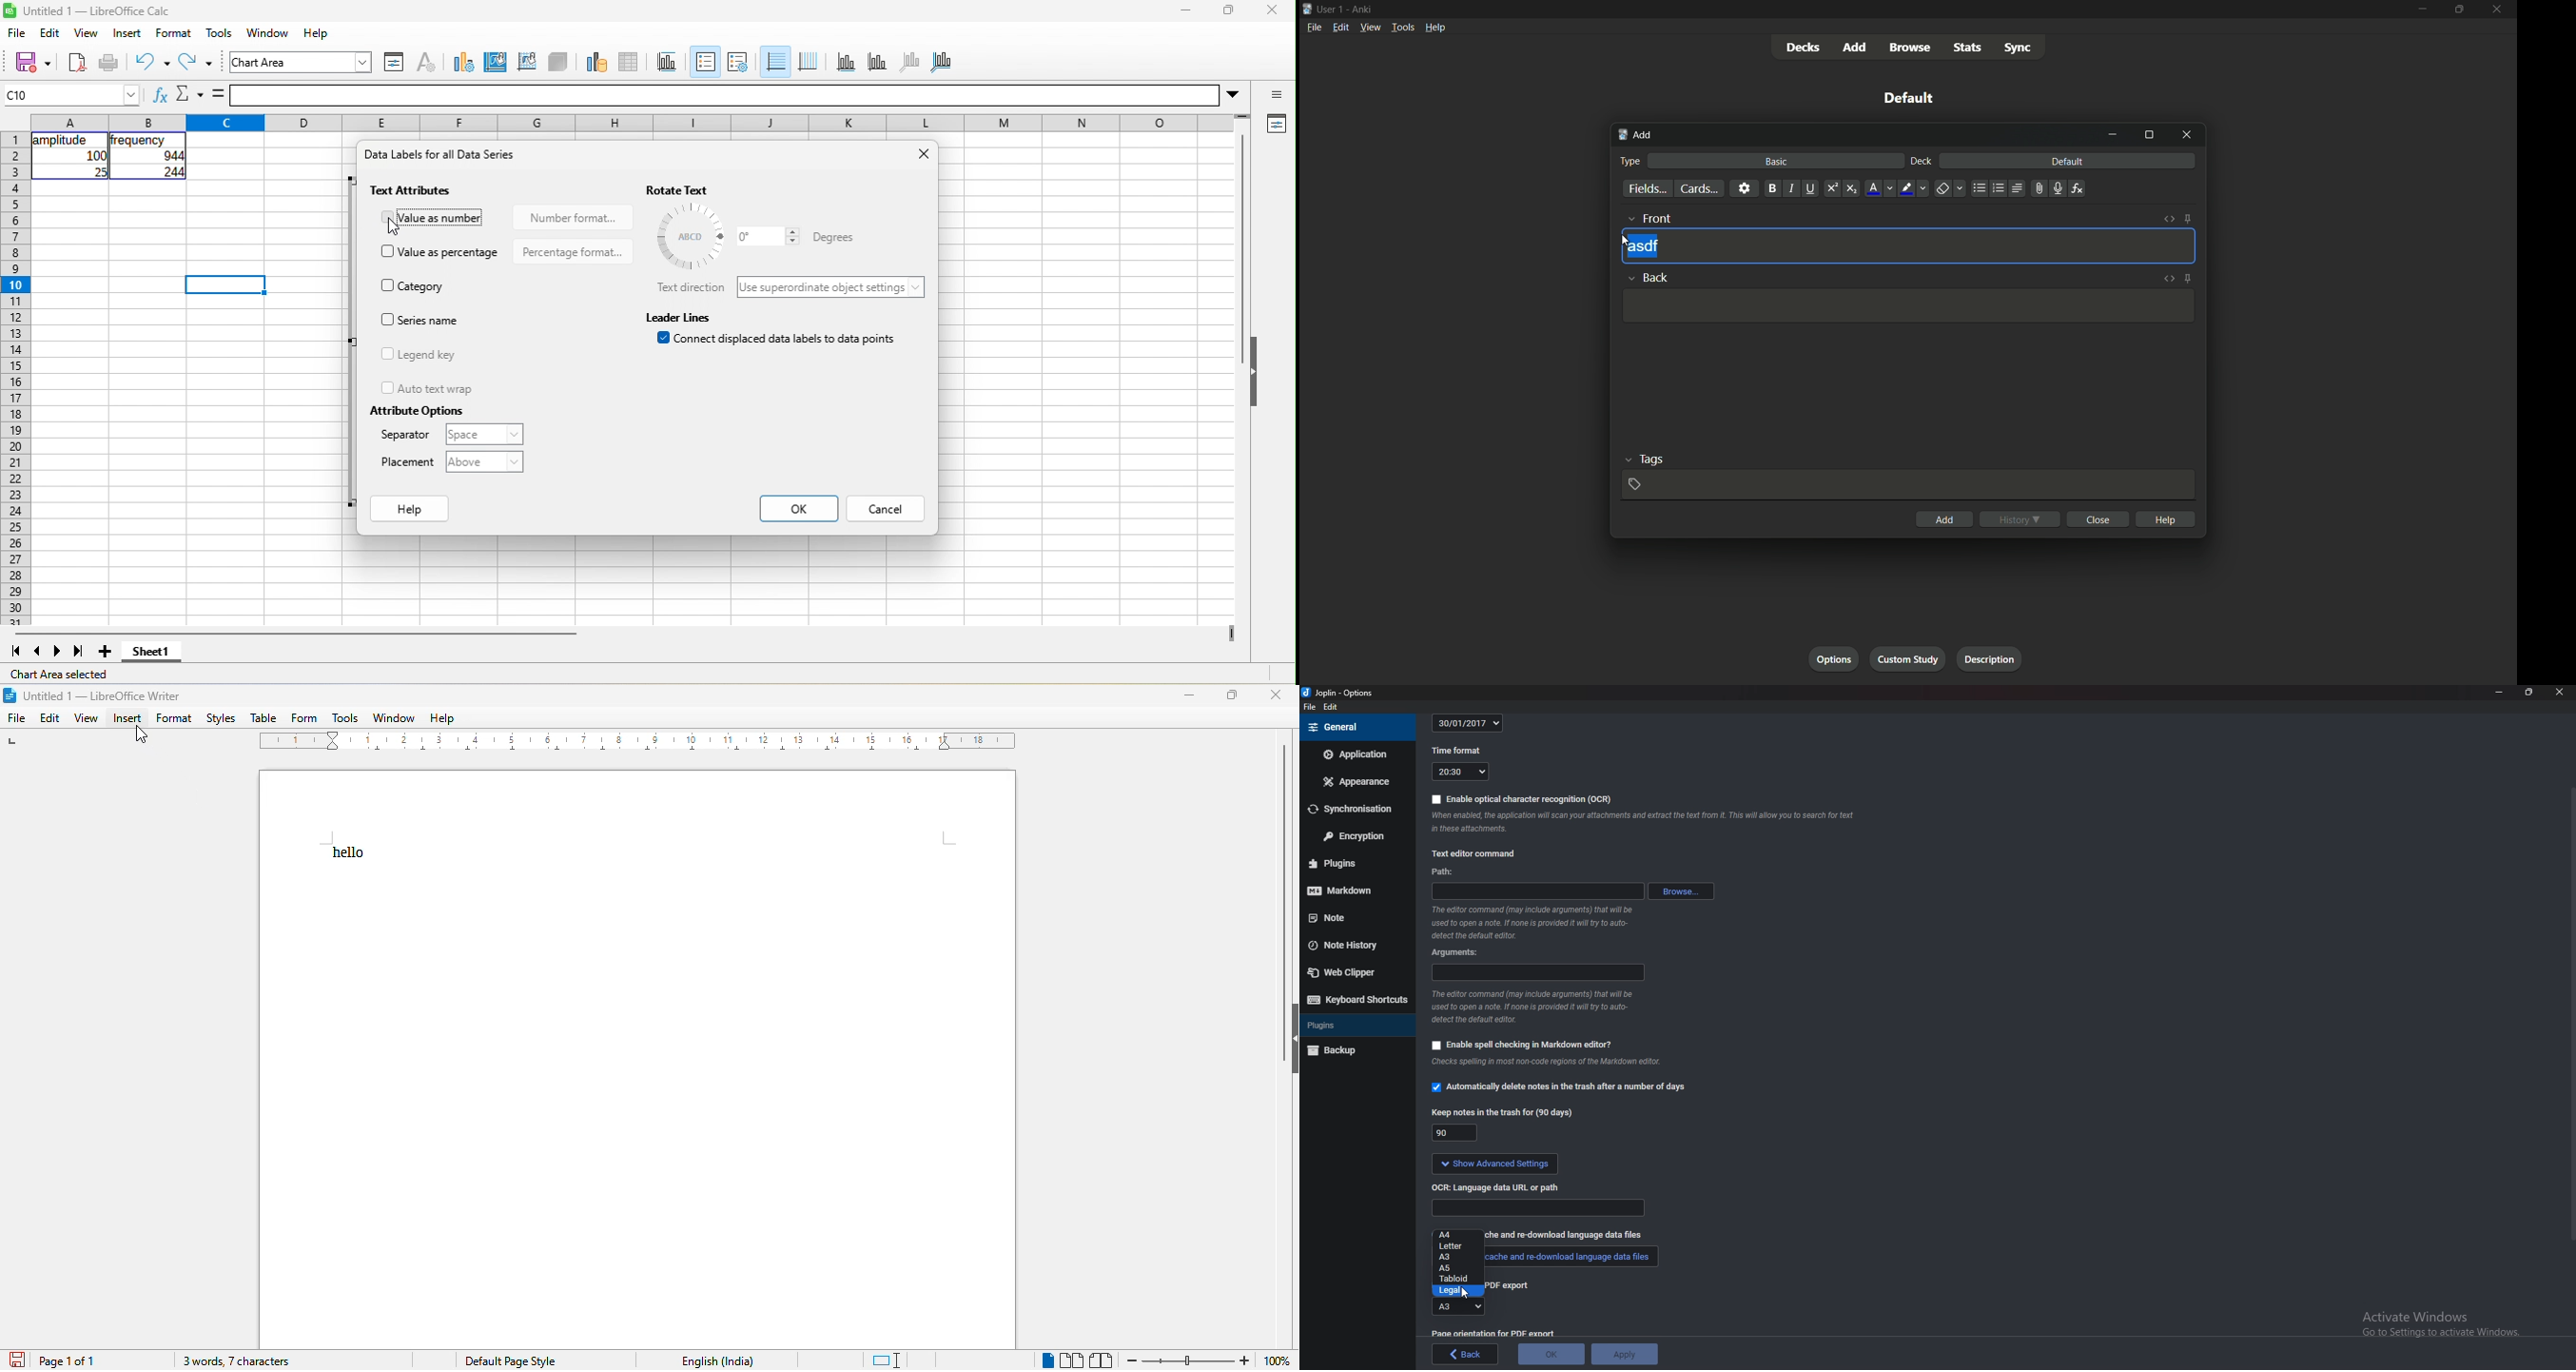 The image size is (2576, 1372). What do you see at coordinates (1576, 1065) in the screenshot?
I see `info` at bounding box center [1576, 1065].